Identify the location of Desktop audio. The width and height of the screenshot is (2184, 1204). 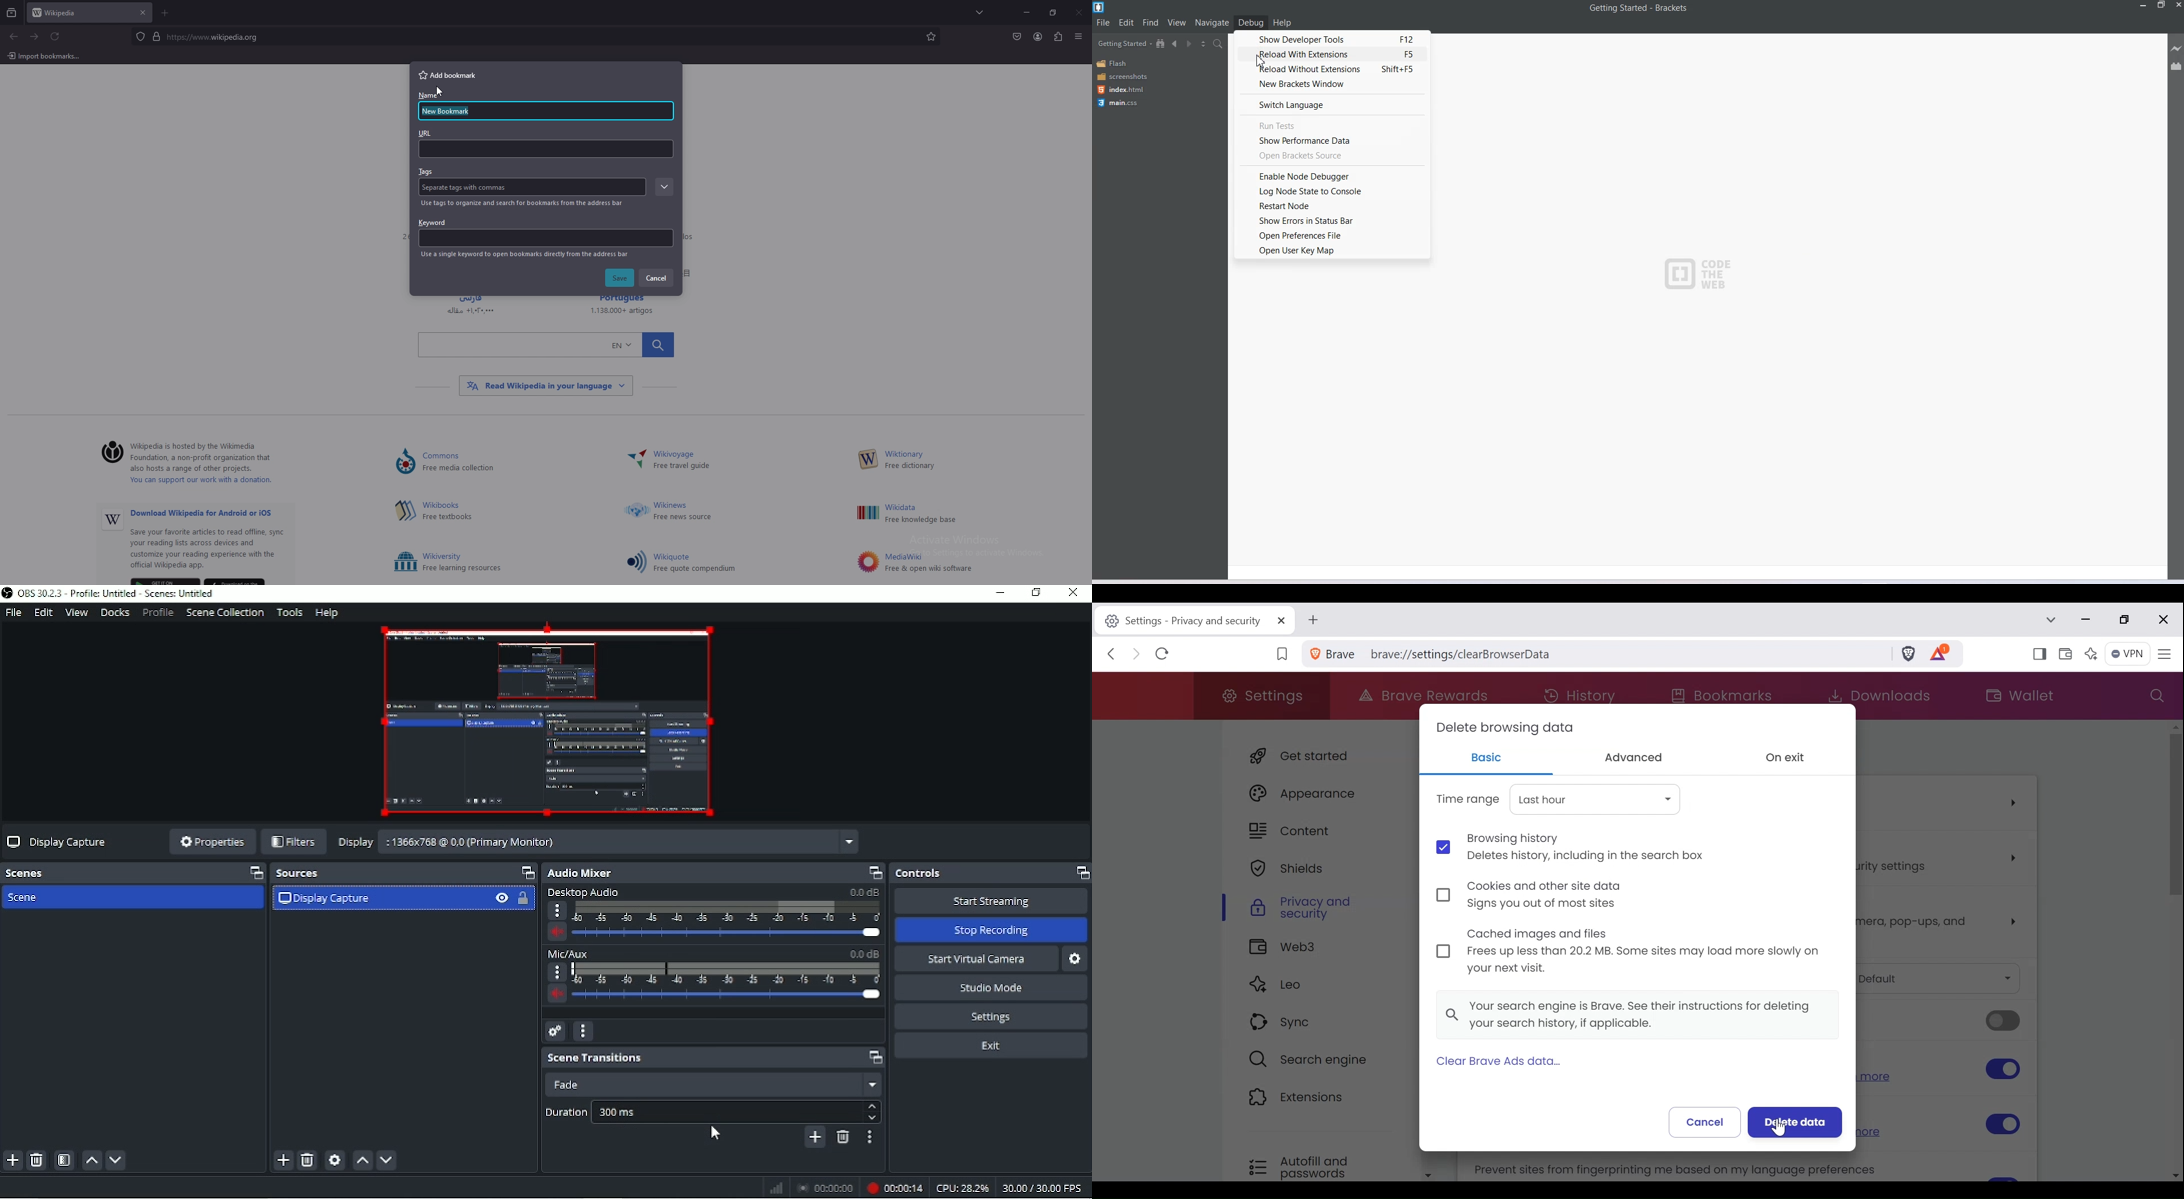
(713, 916).